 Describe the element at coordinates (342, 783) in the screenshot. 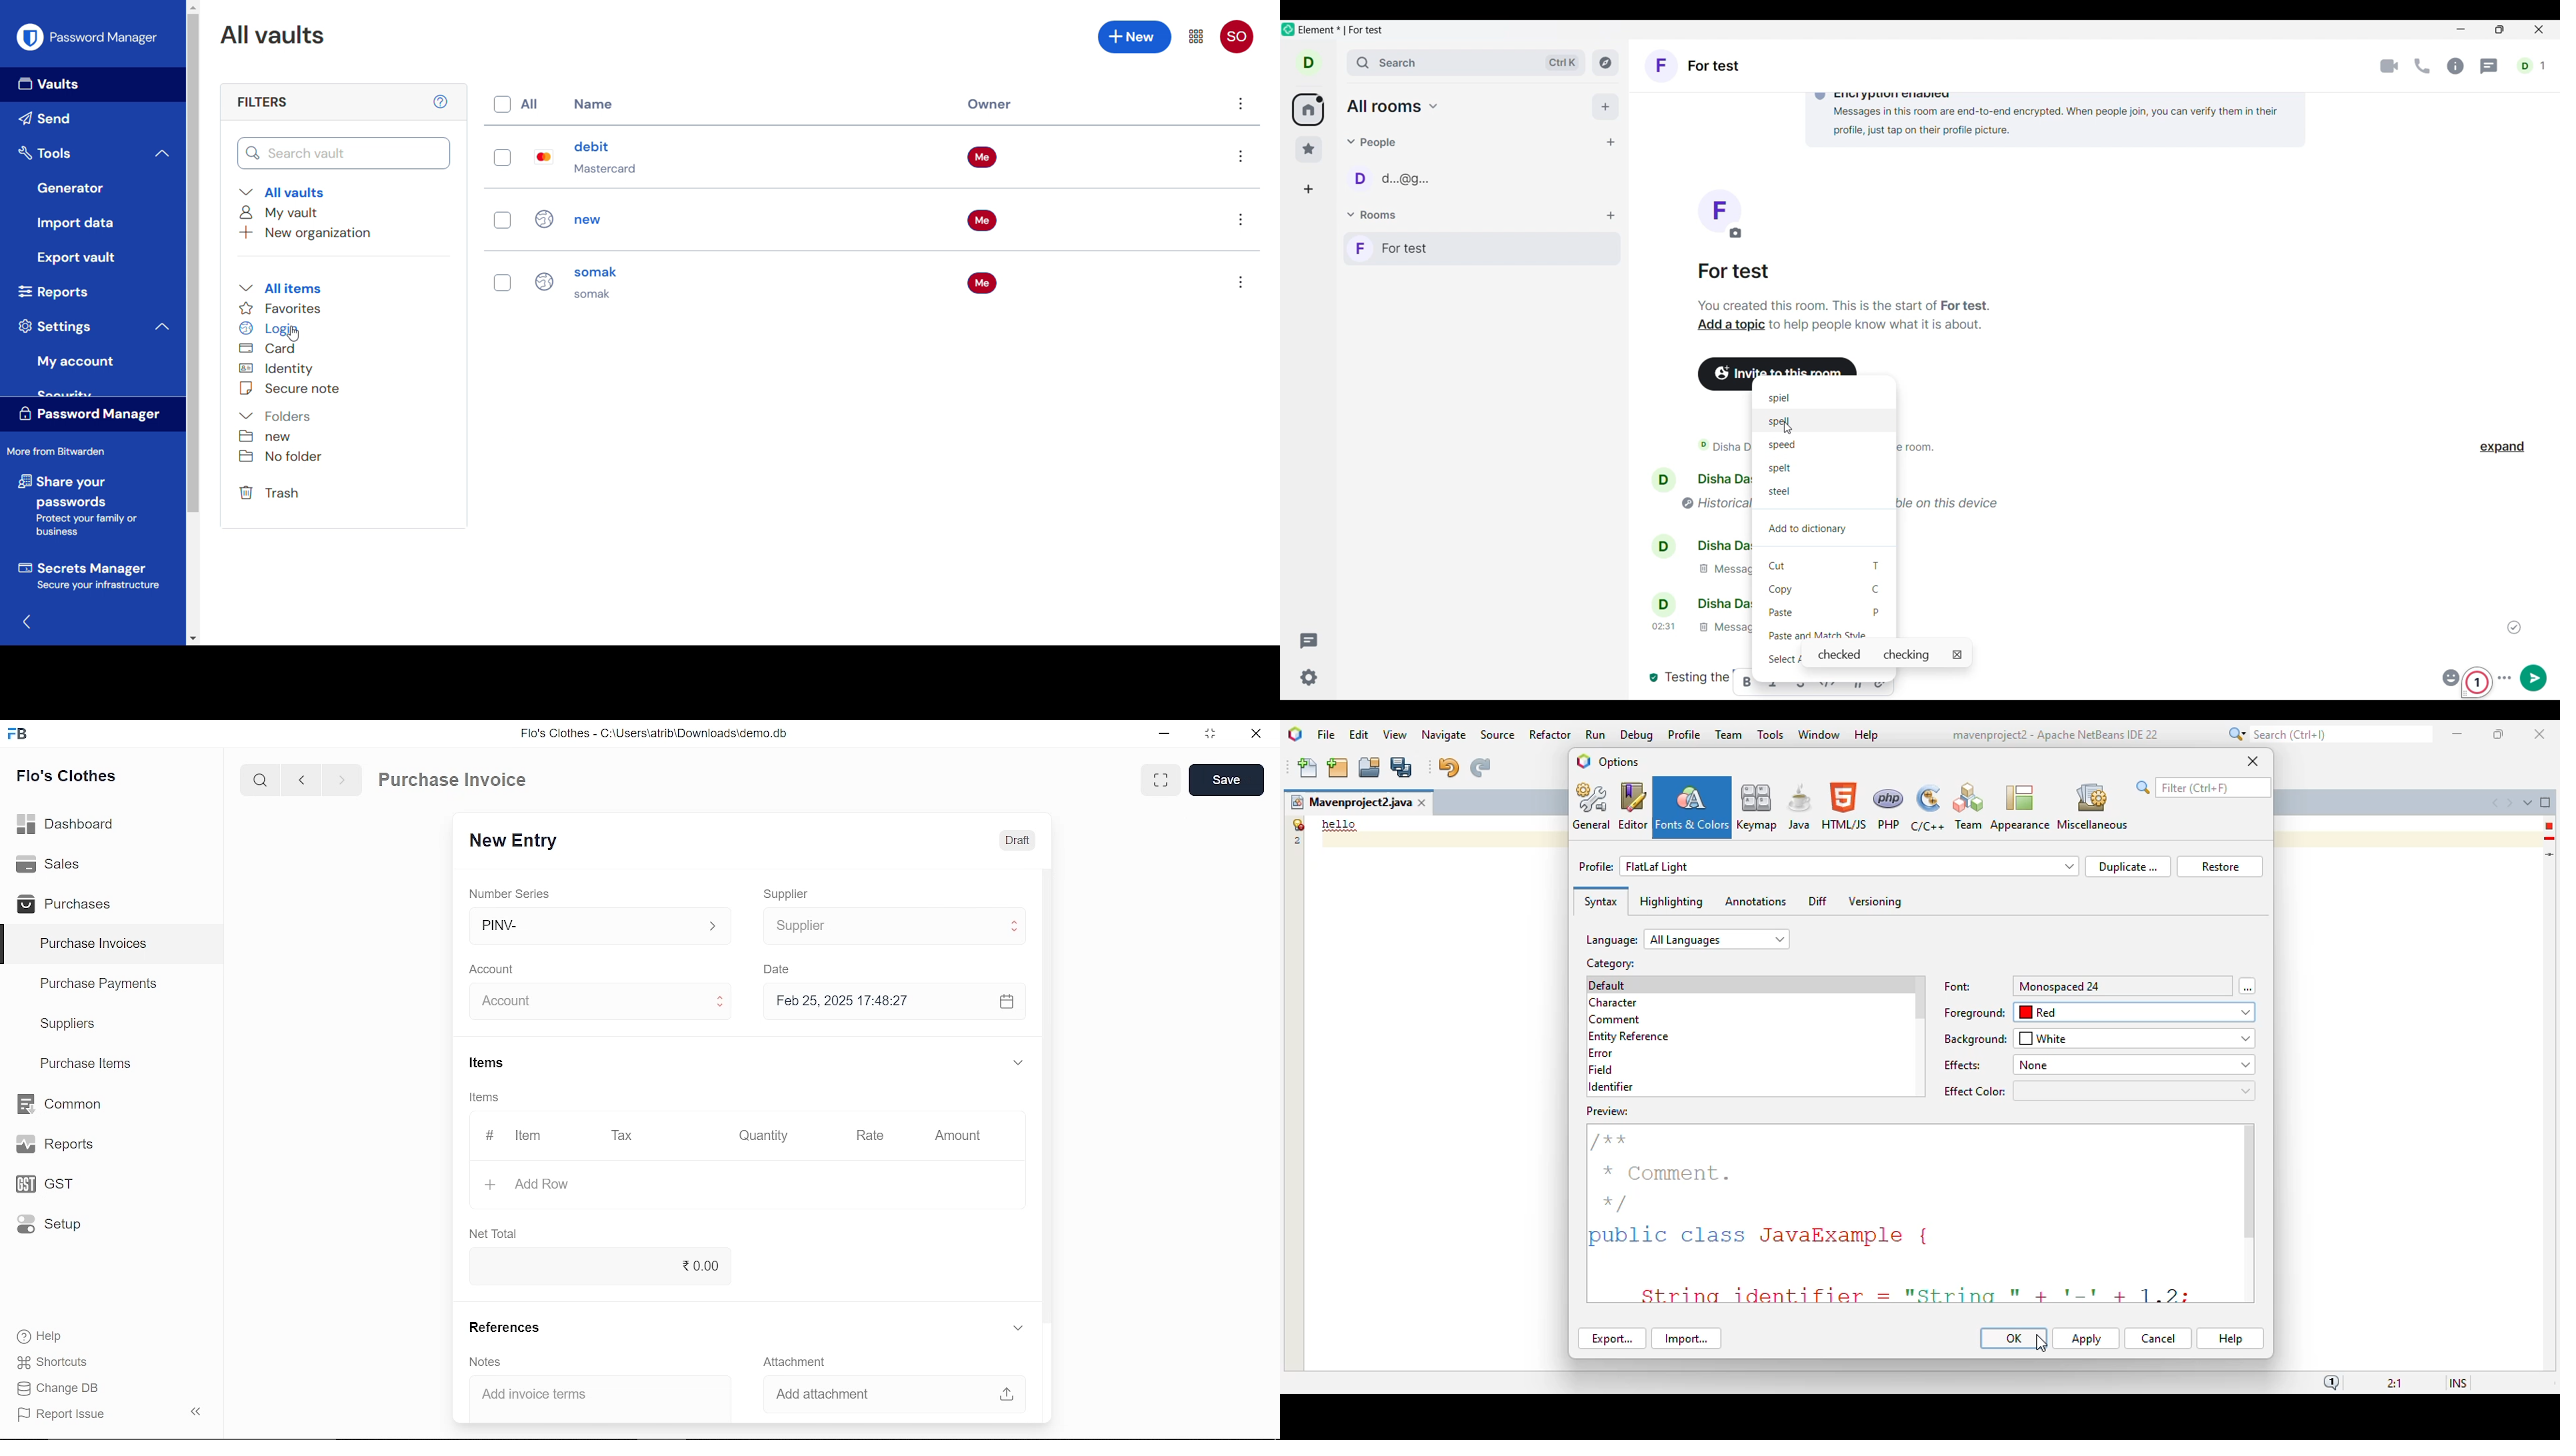

I see `next` at that location.